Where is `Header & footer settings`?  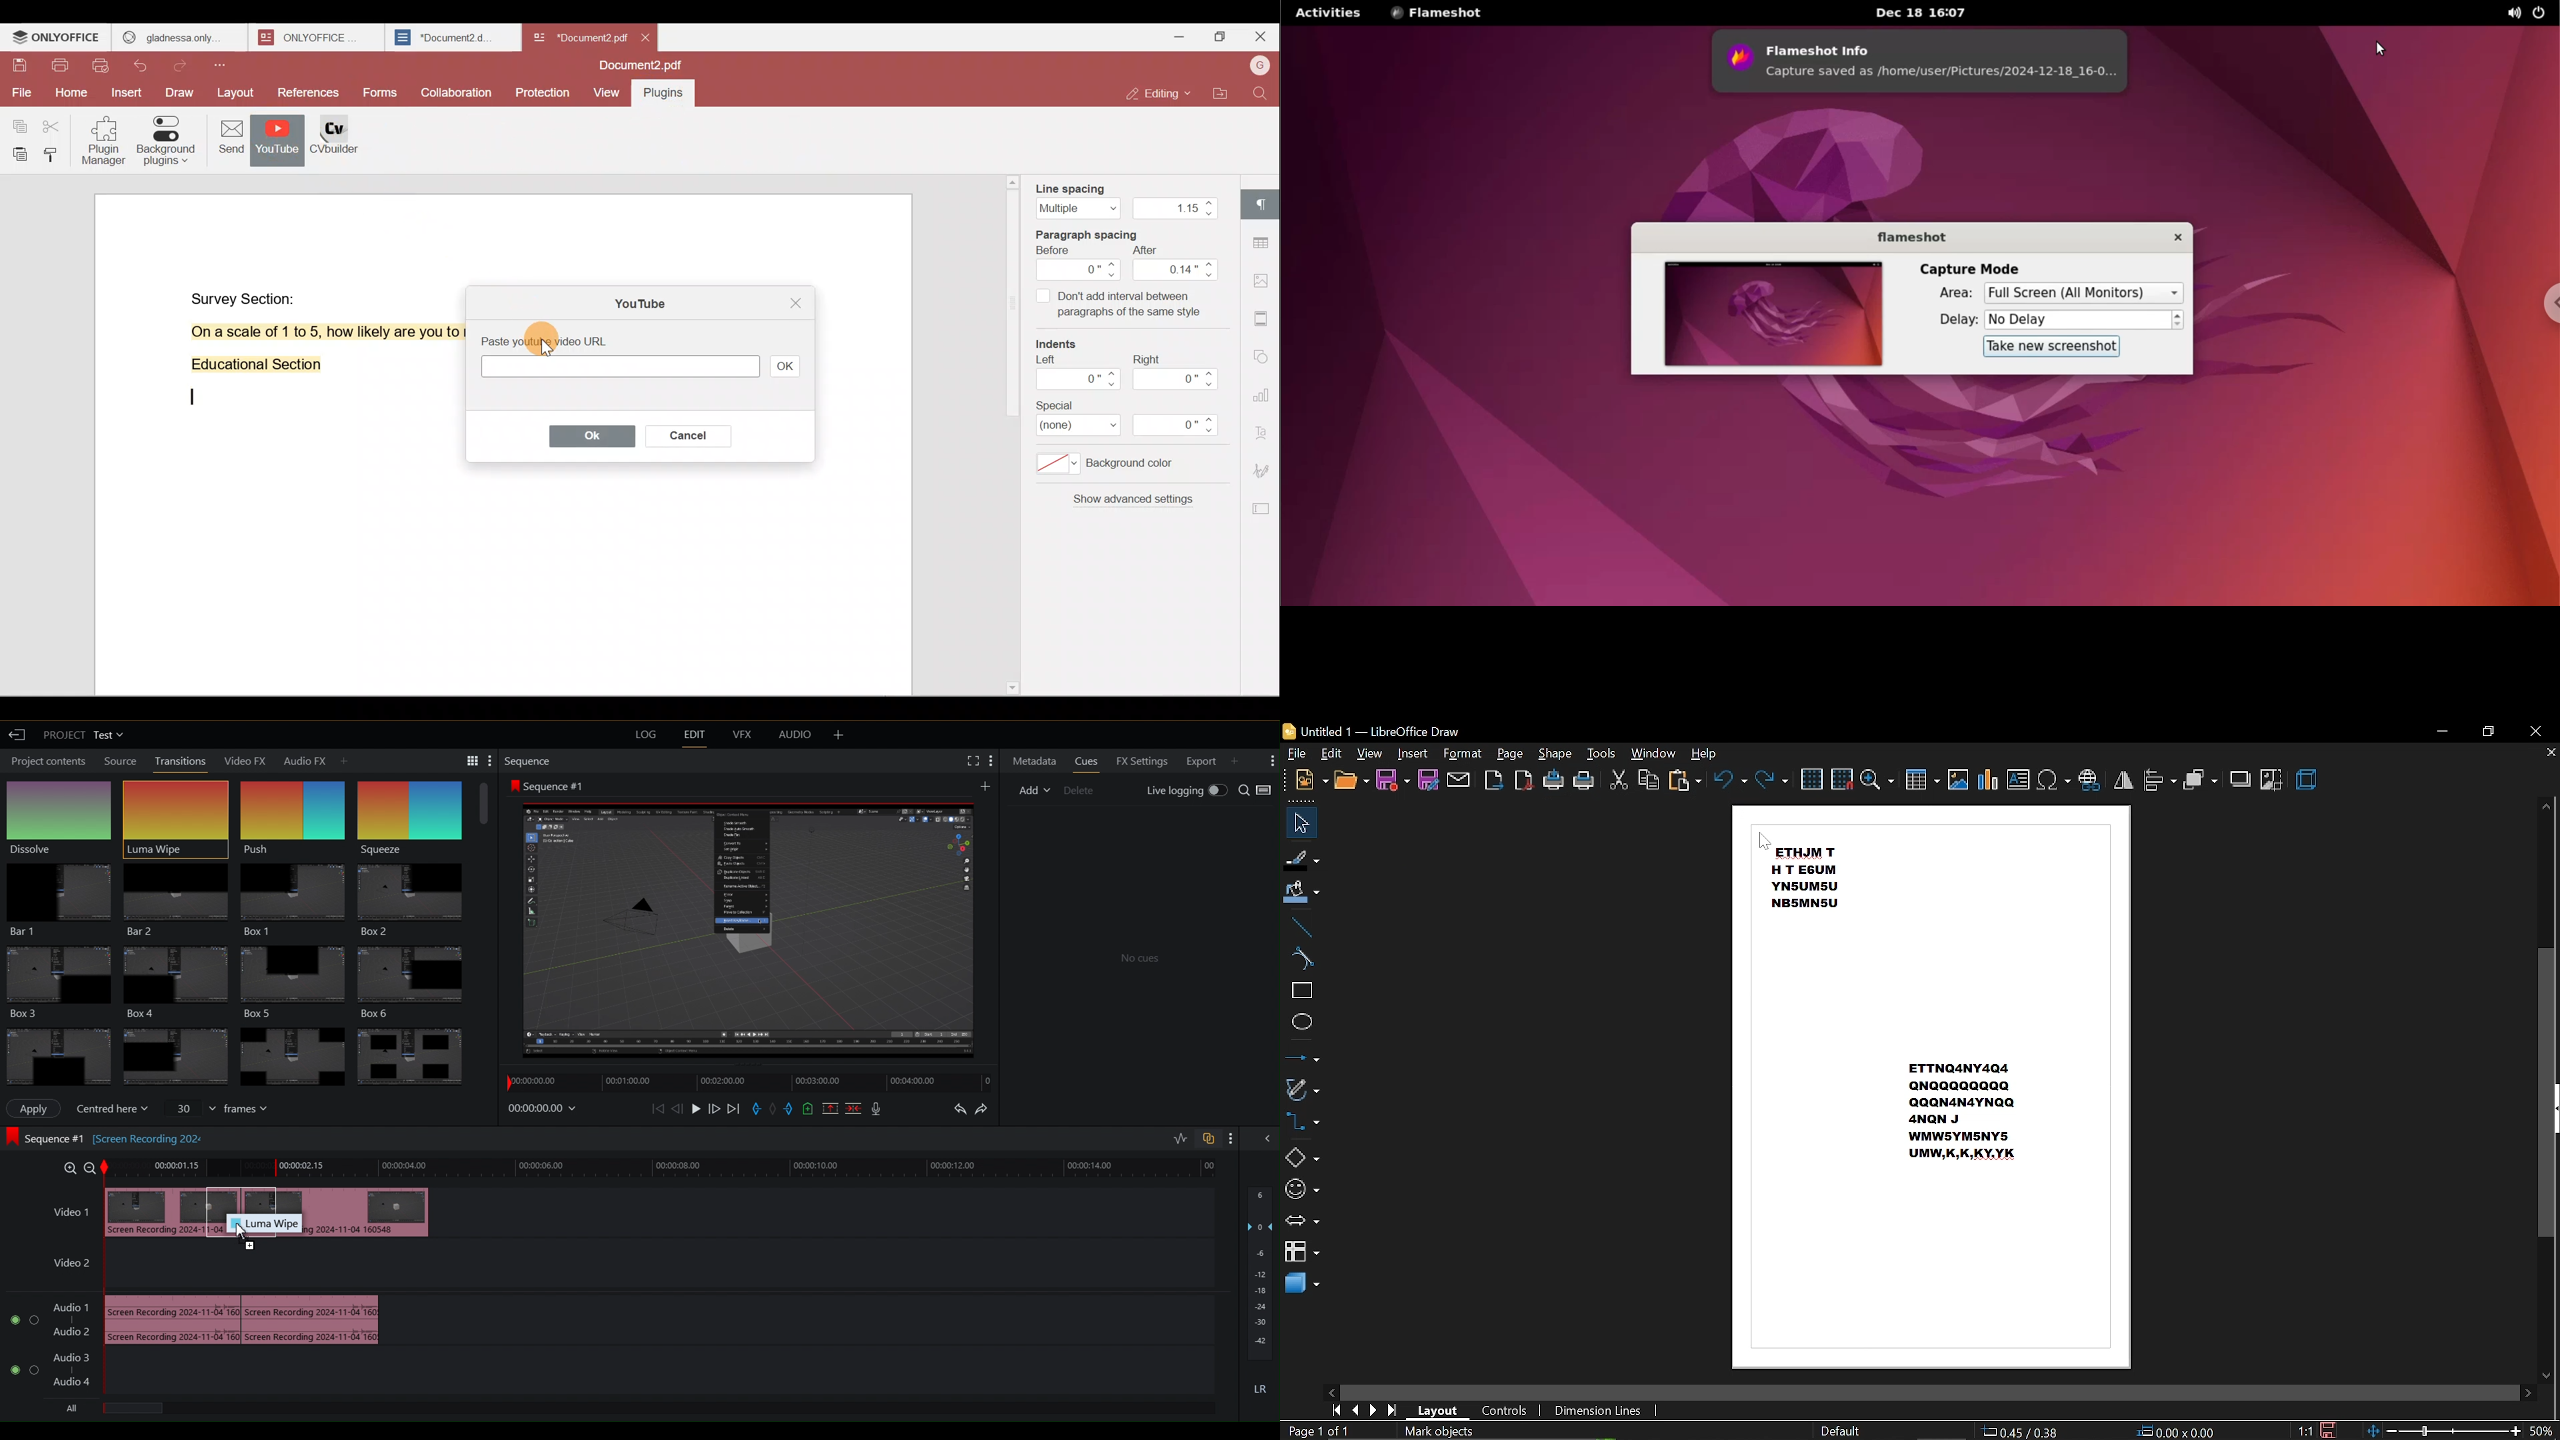 Header & footer settings is located at coordinates (1264, 317).